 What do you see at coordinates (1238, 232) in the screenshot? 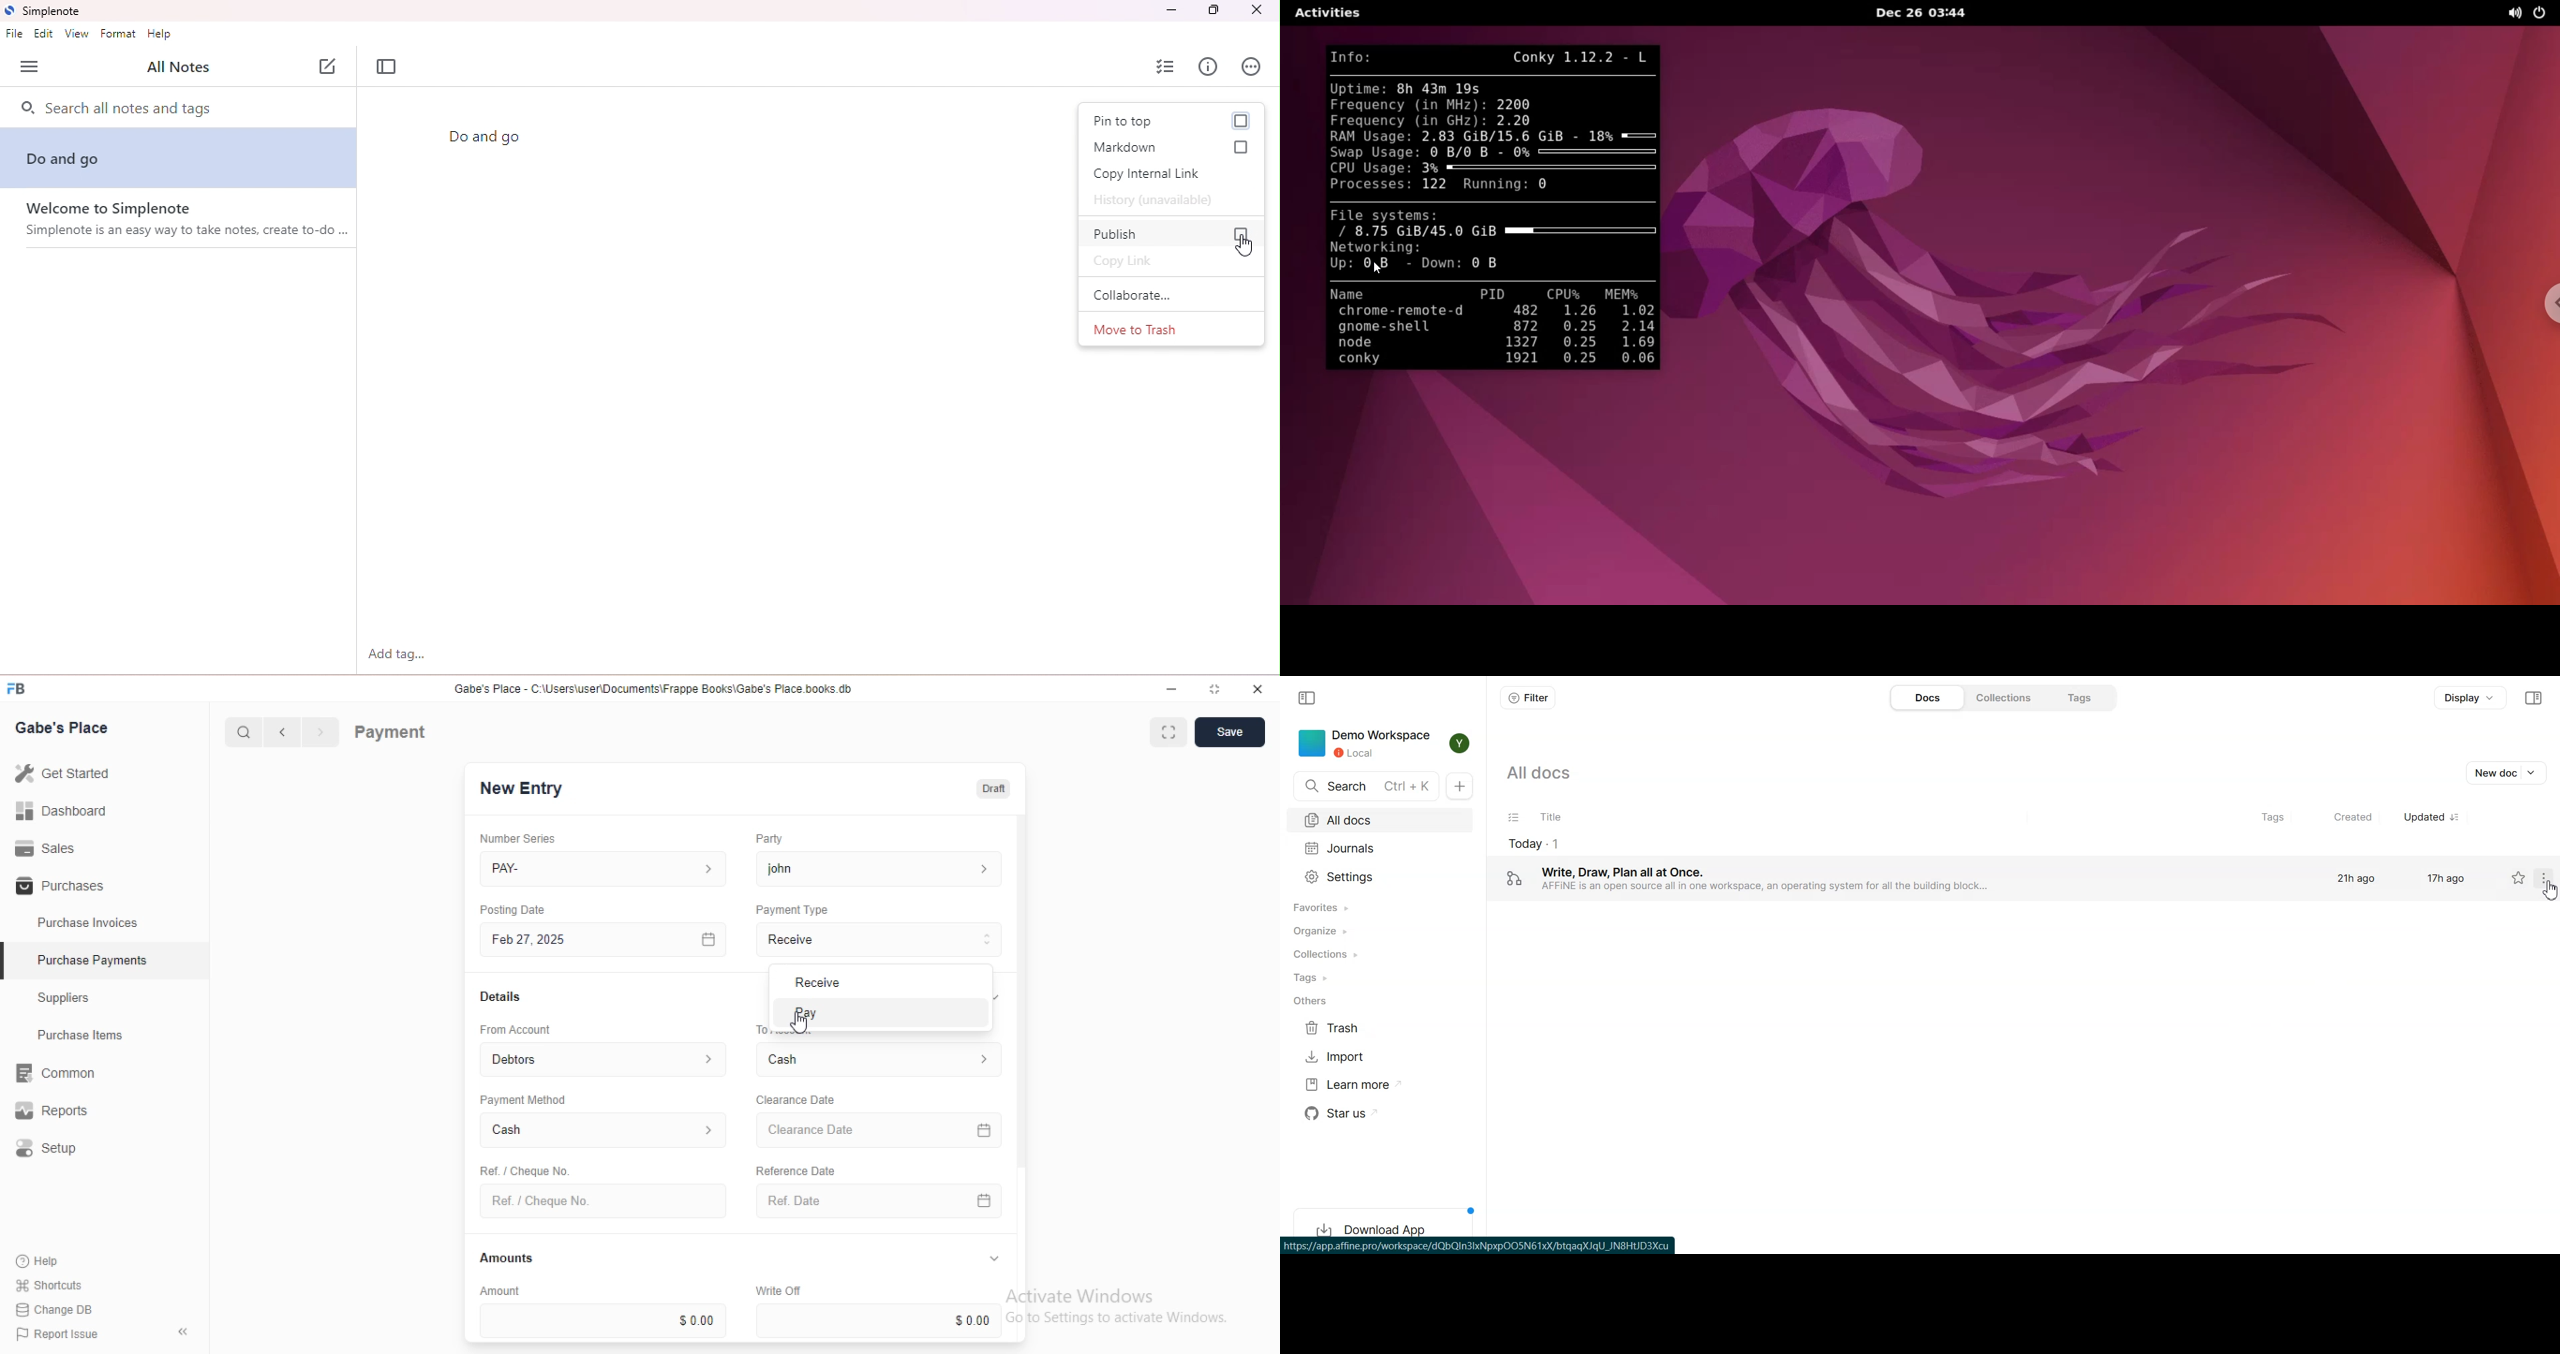
I see `checkbox` at bounding box center [1238, 232].